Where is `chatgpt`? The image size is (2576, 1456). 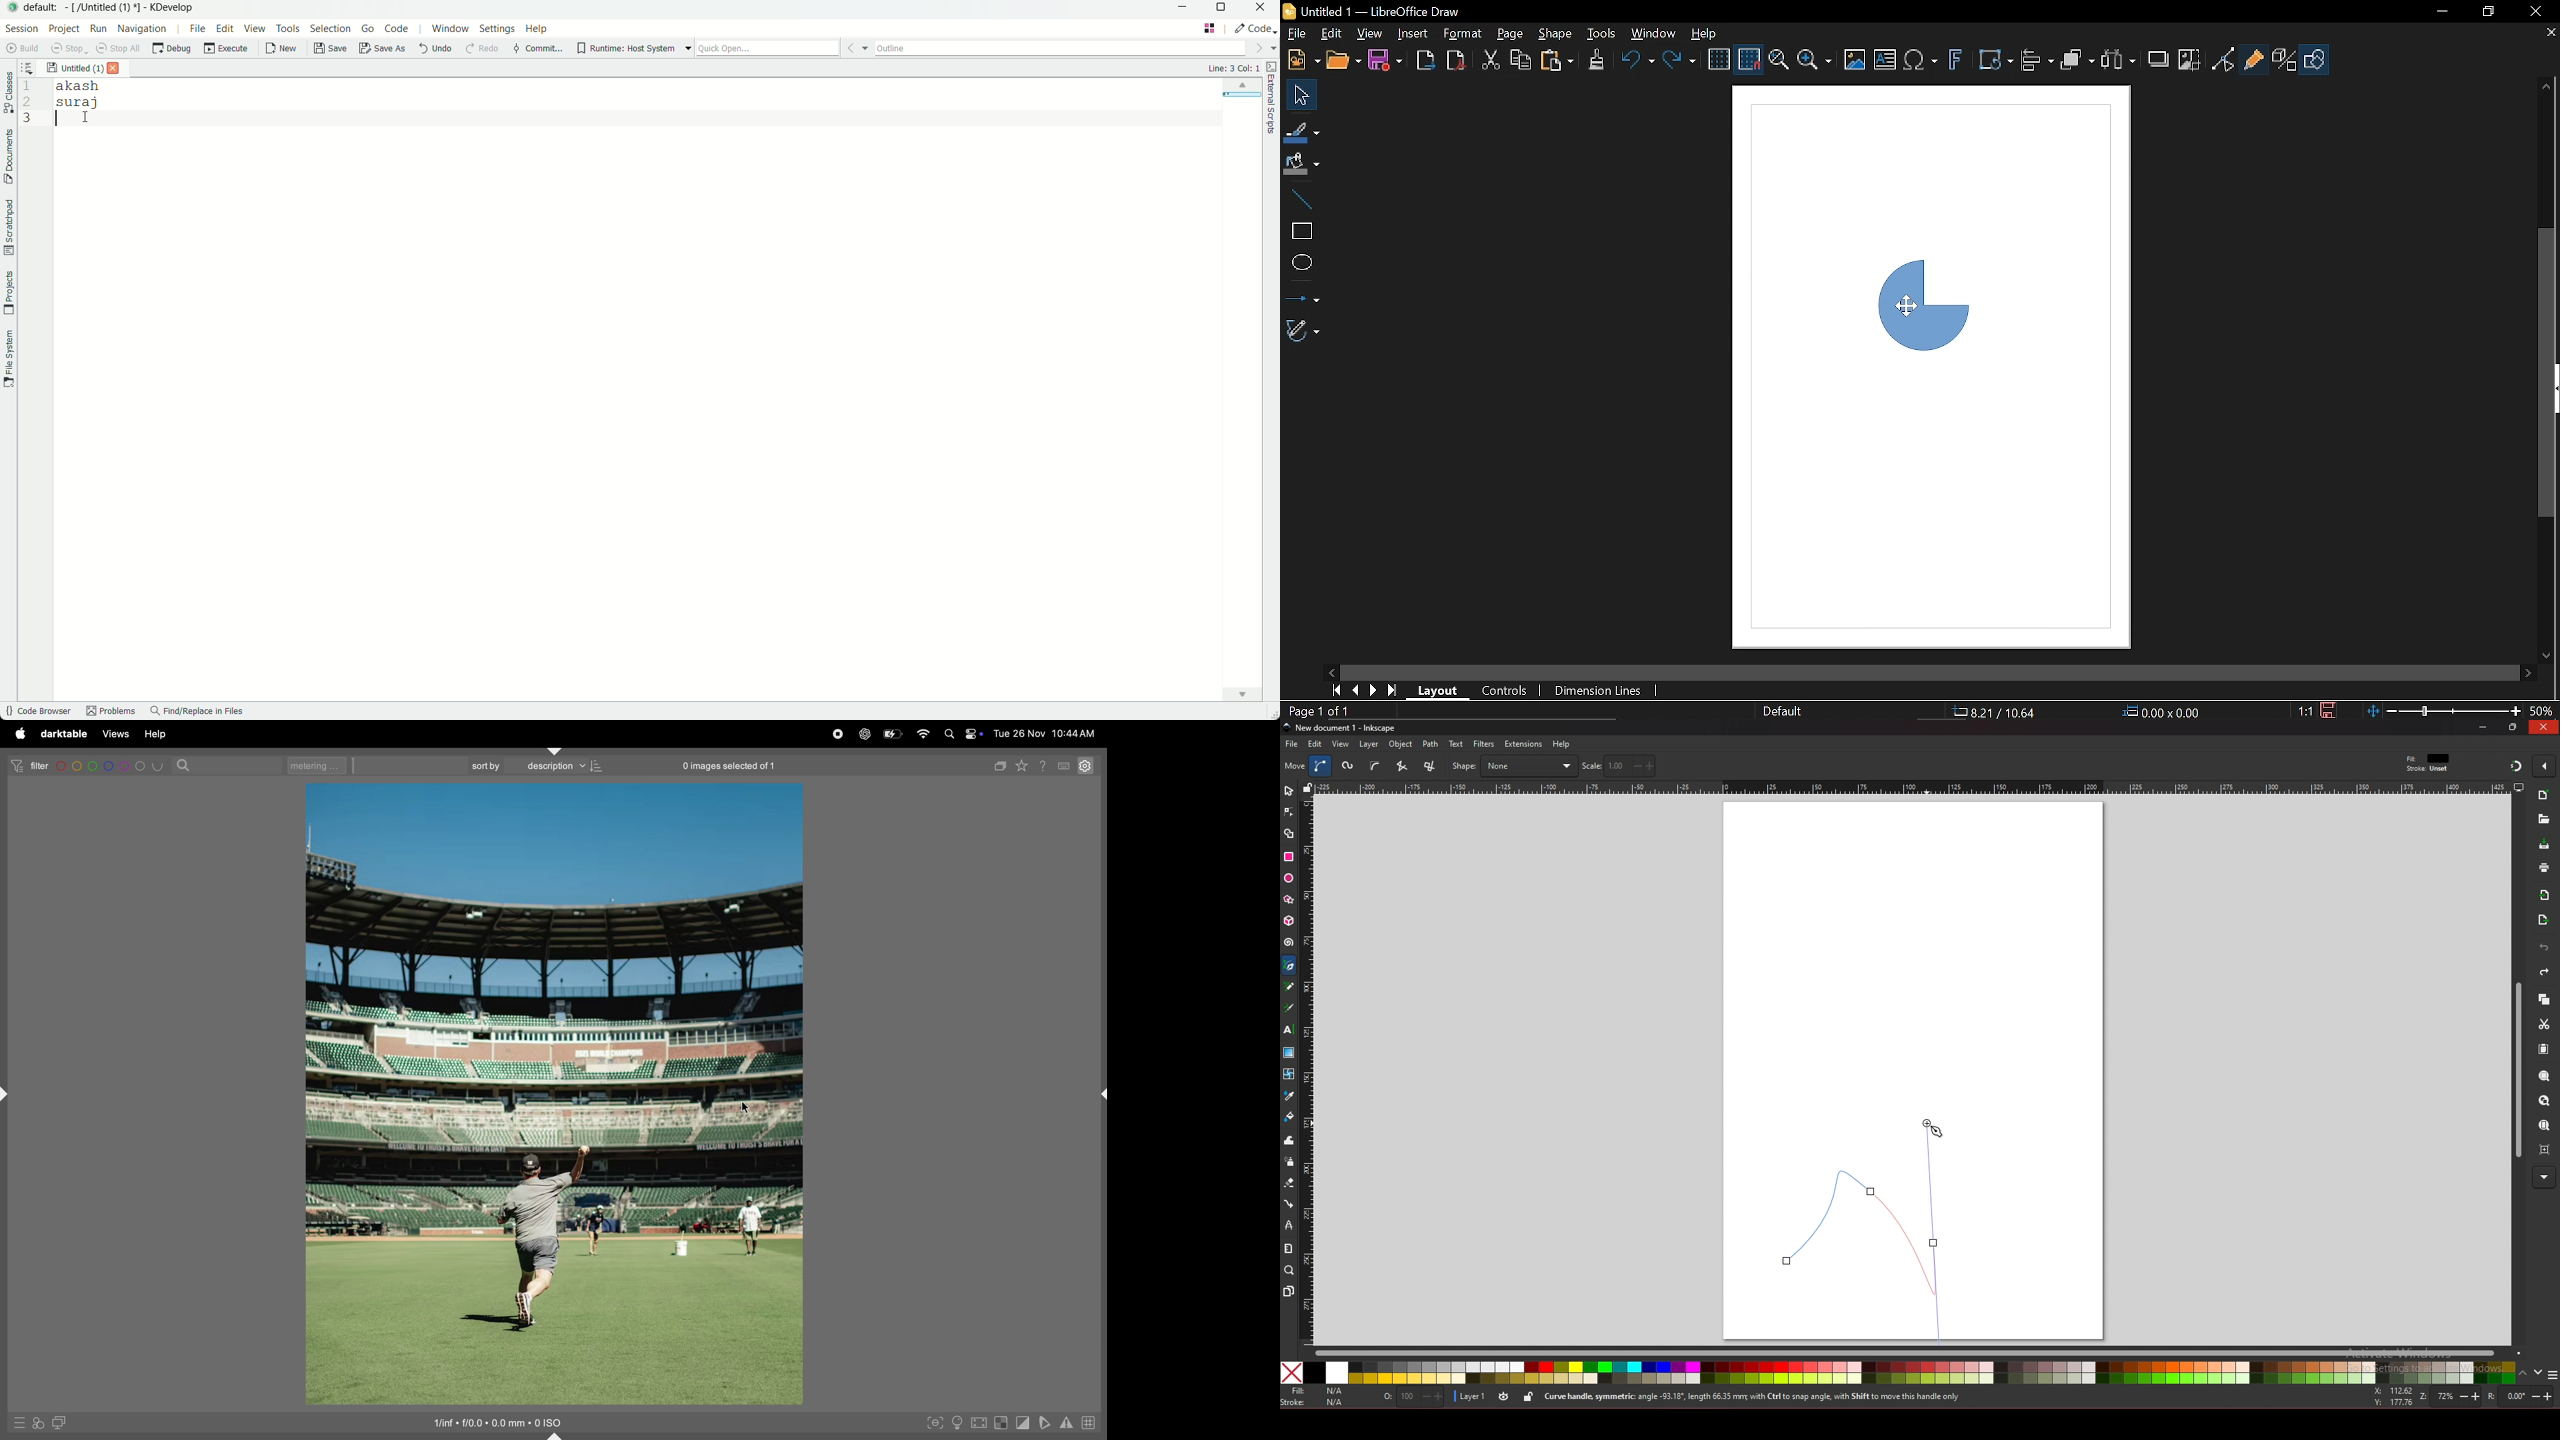
chatgpt is located at coordinates (863, 734).